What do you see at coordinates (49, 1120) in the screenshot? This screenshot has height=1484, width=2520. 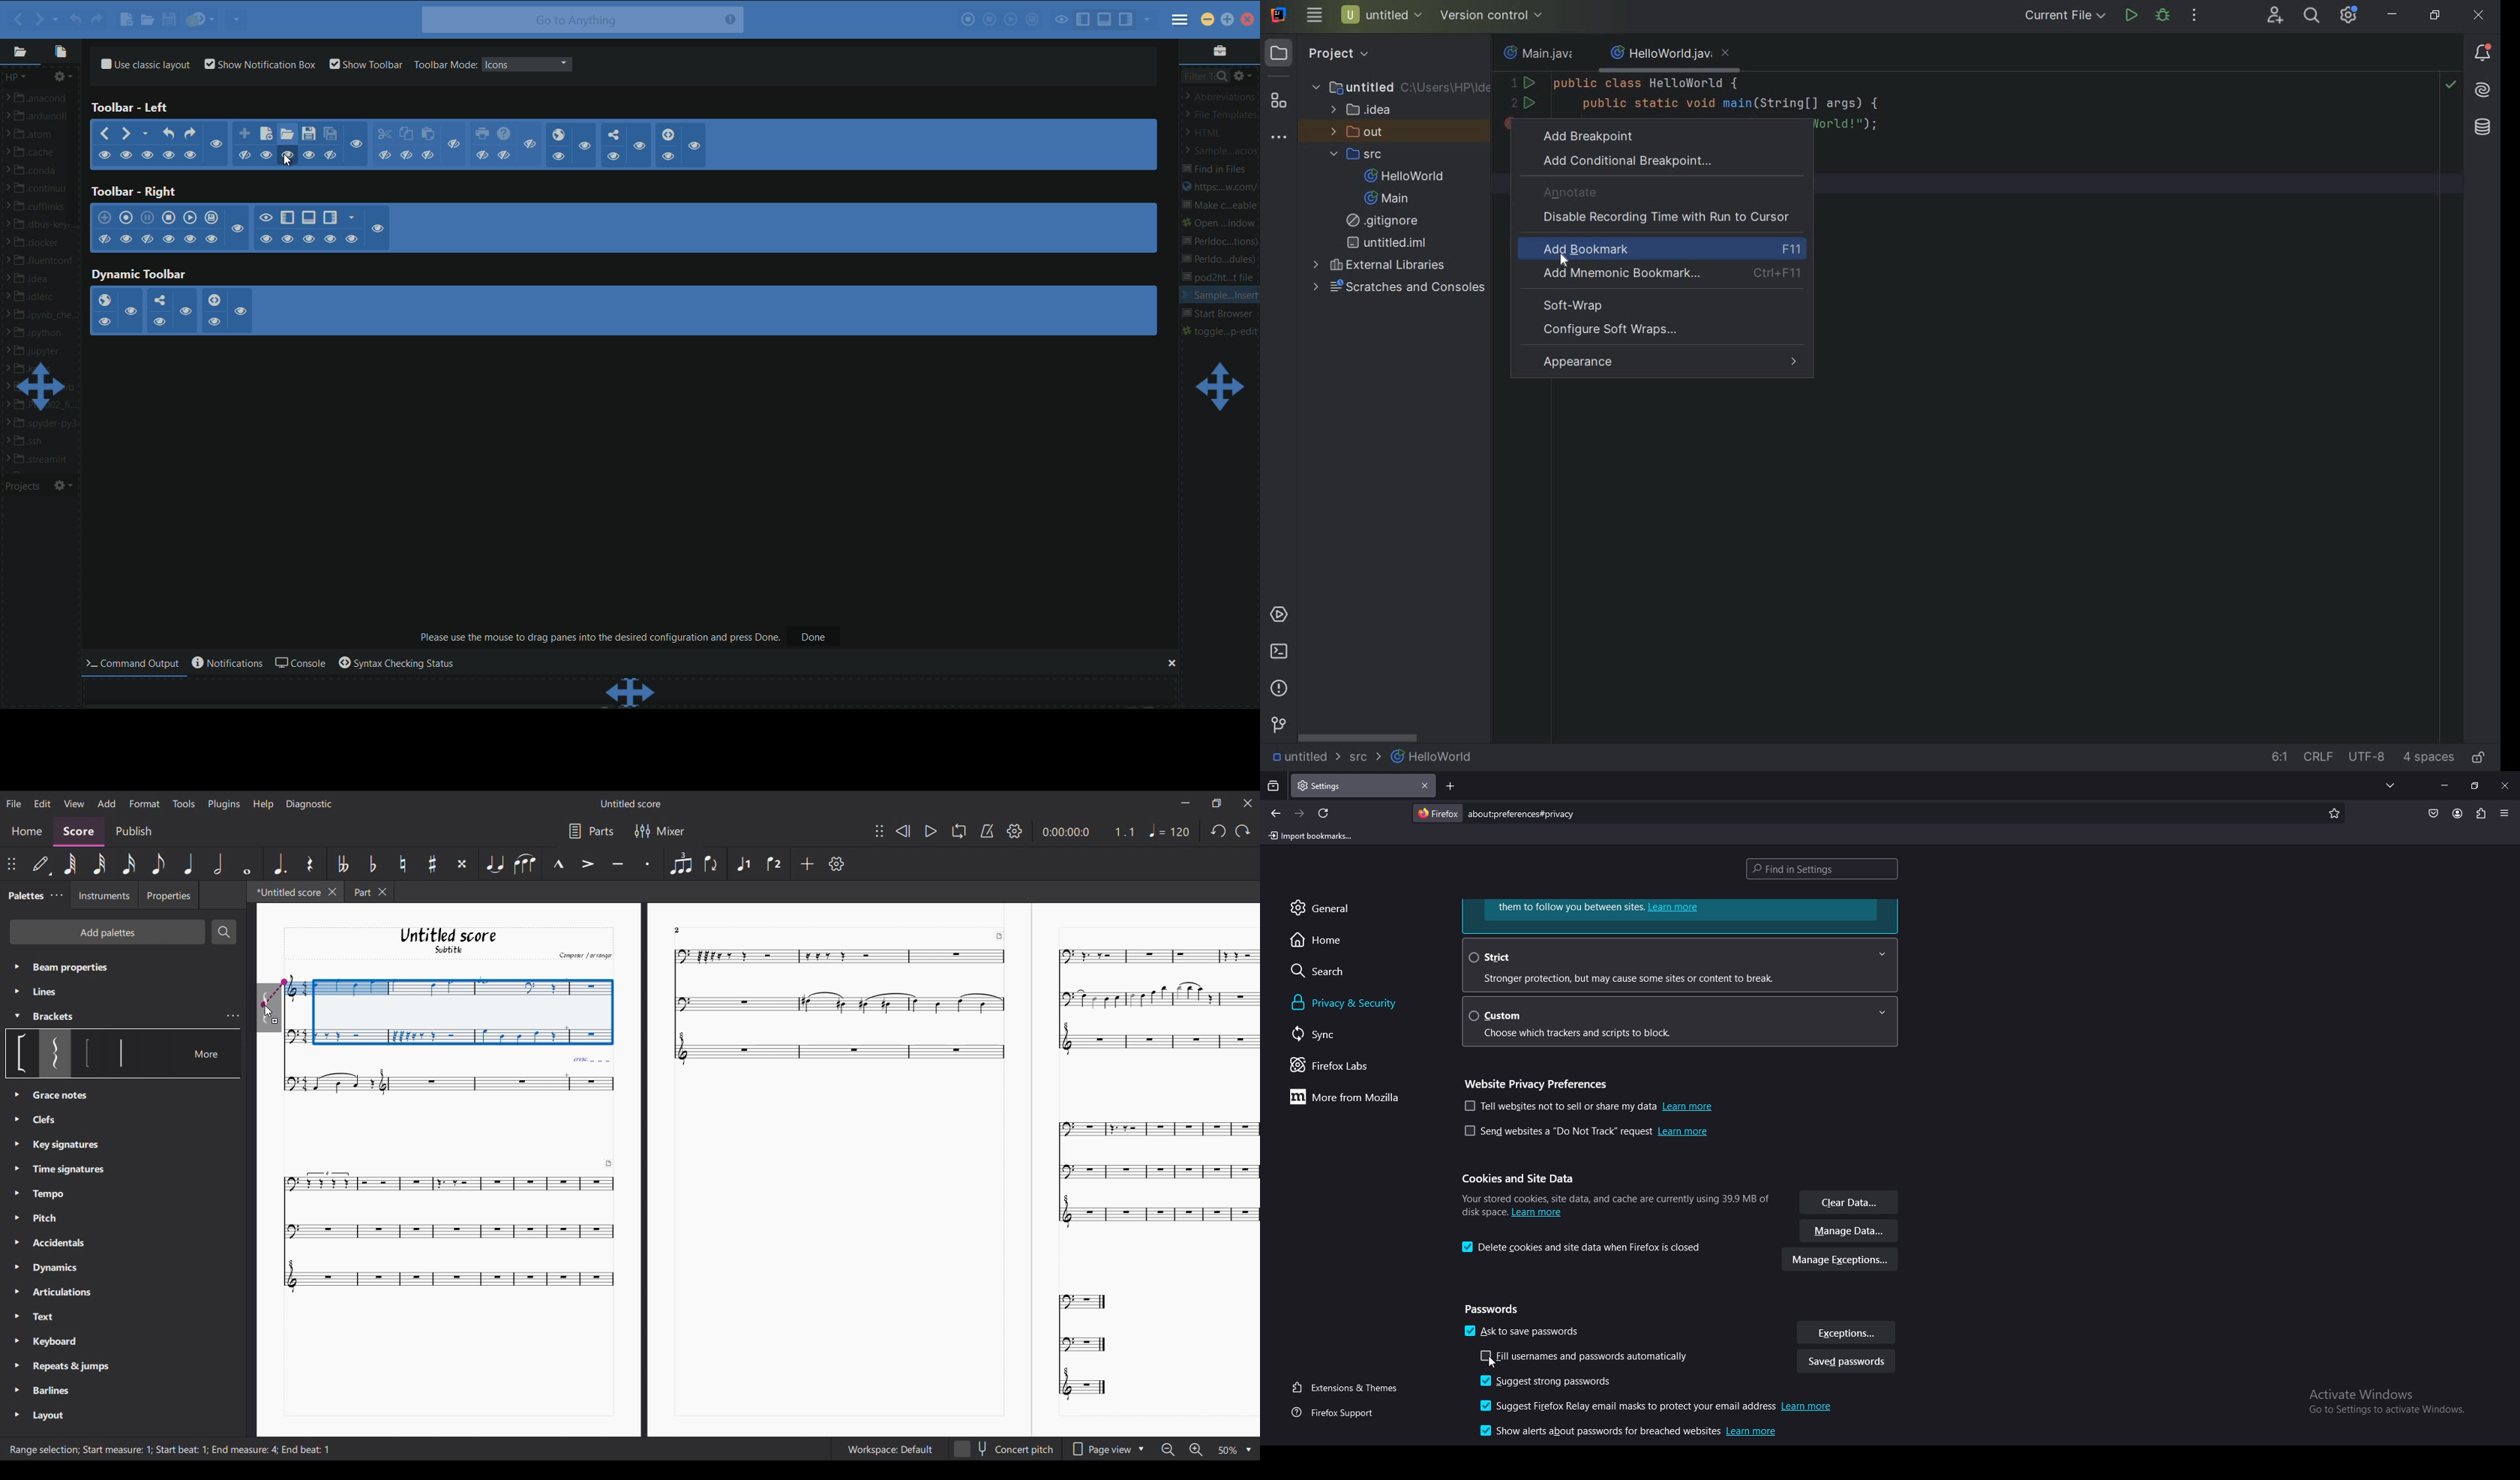 I see `Grace notes` at bounding box center [49, 1120].